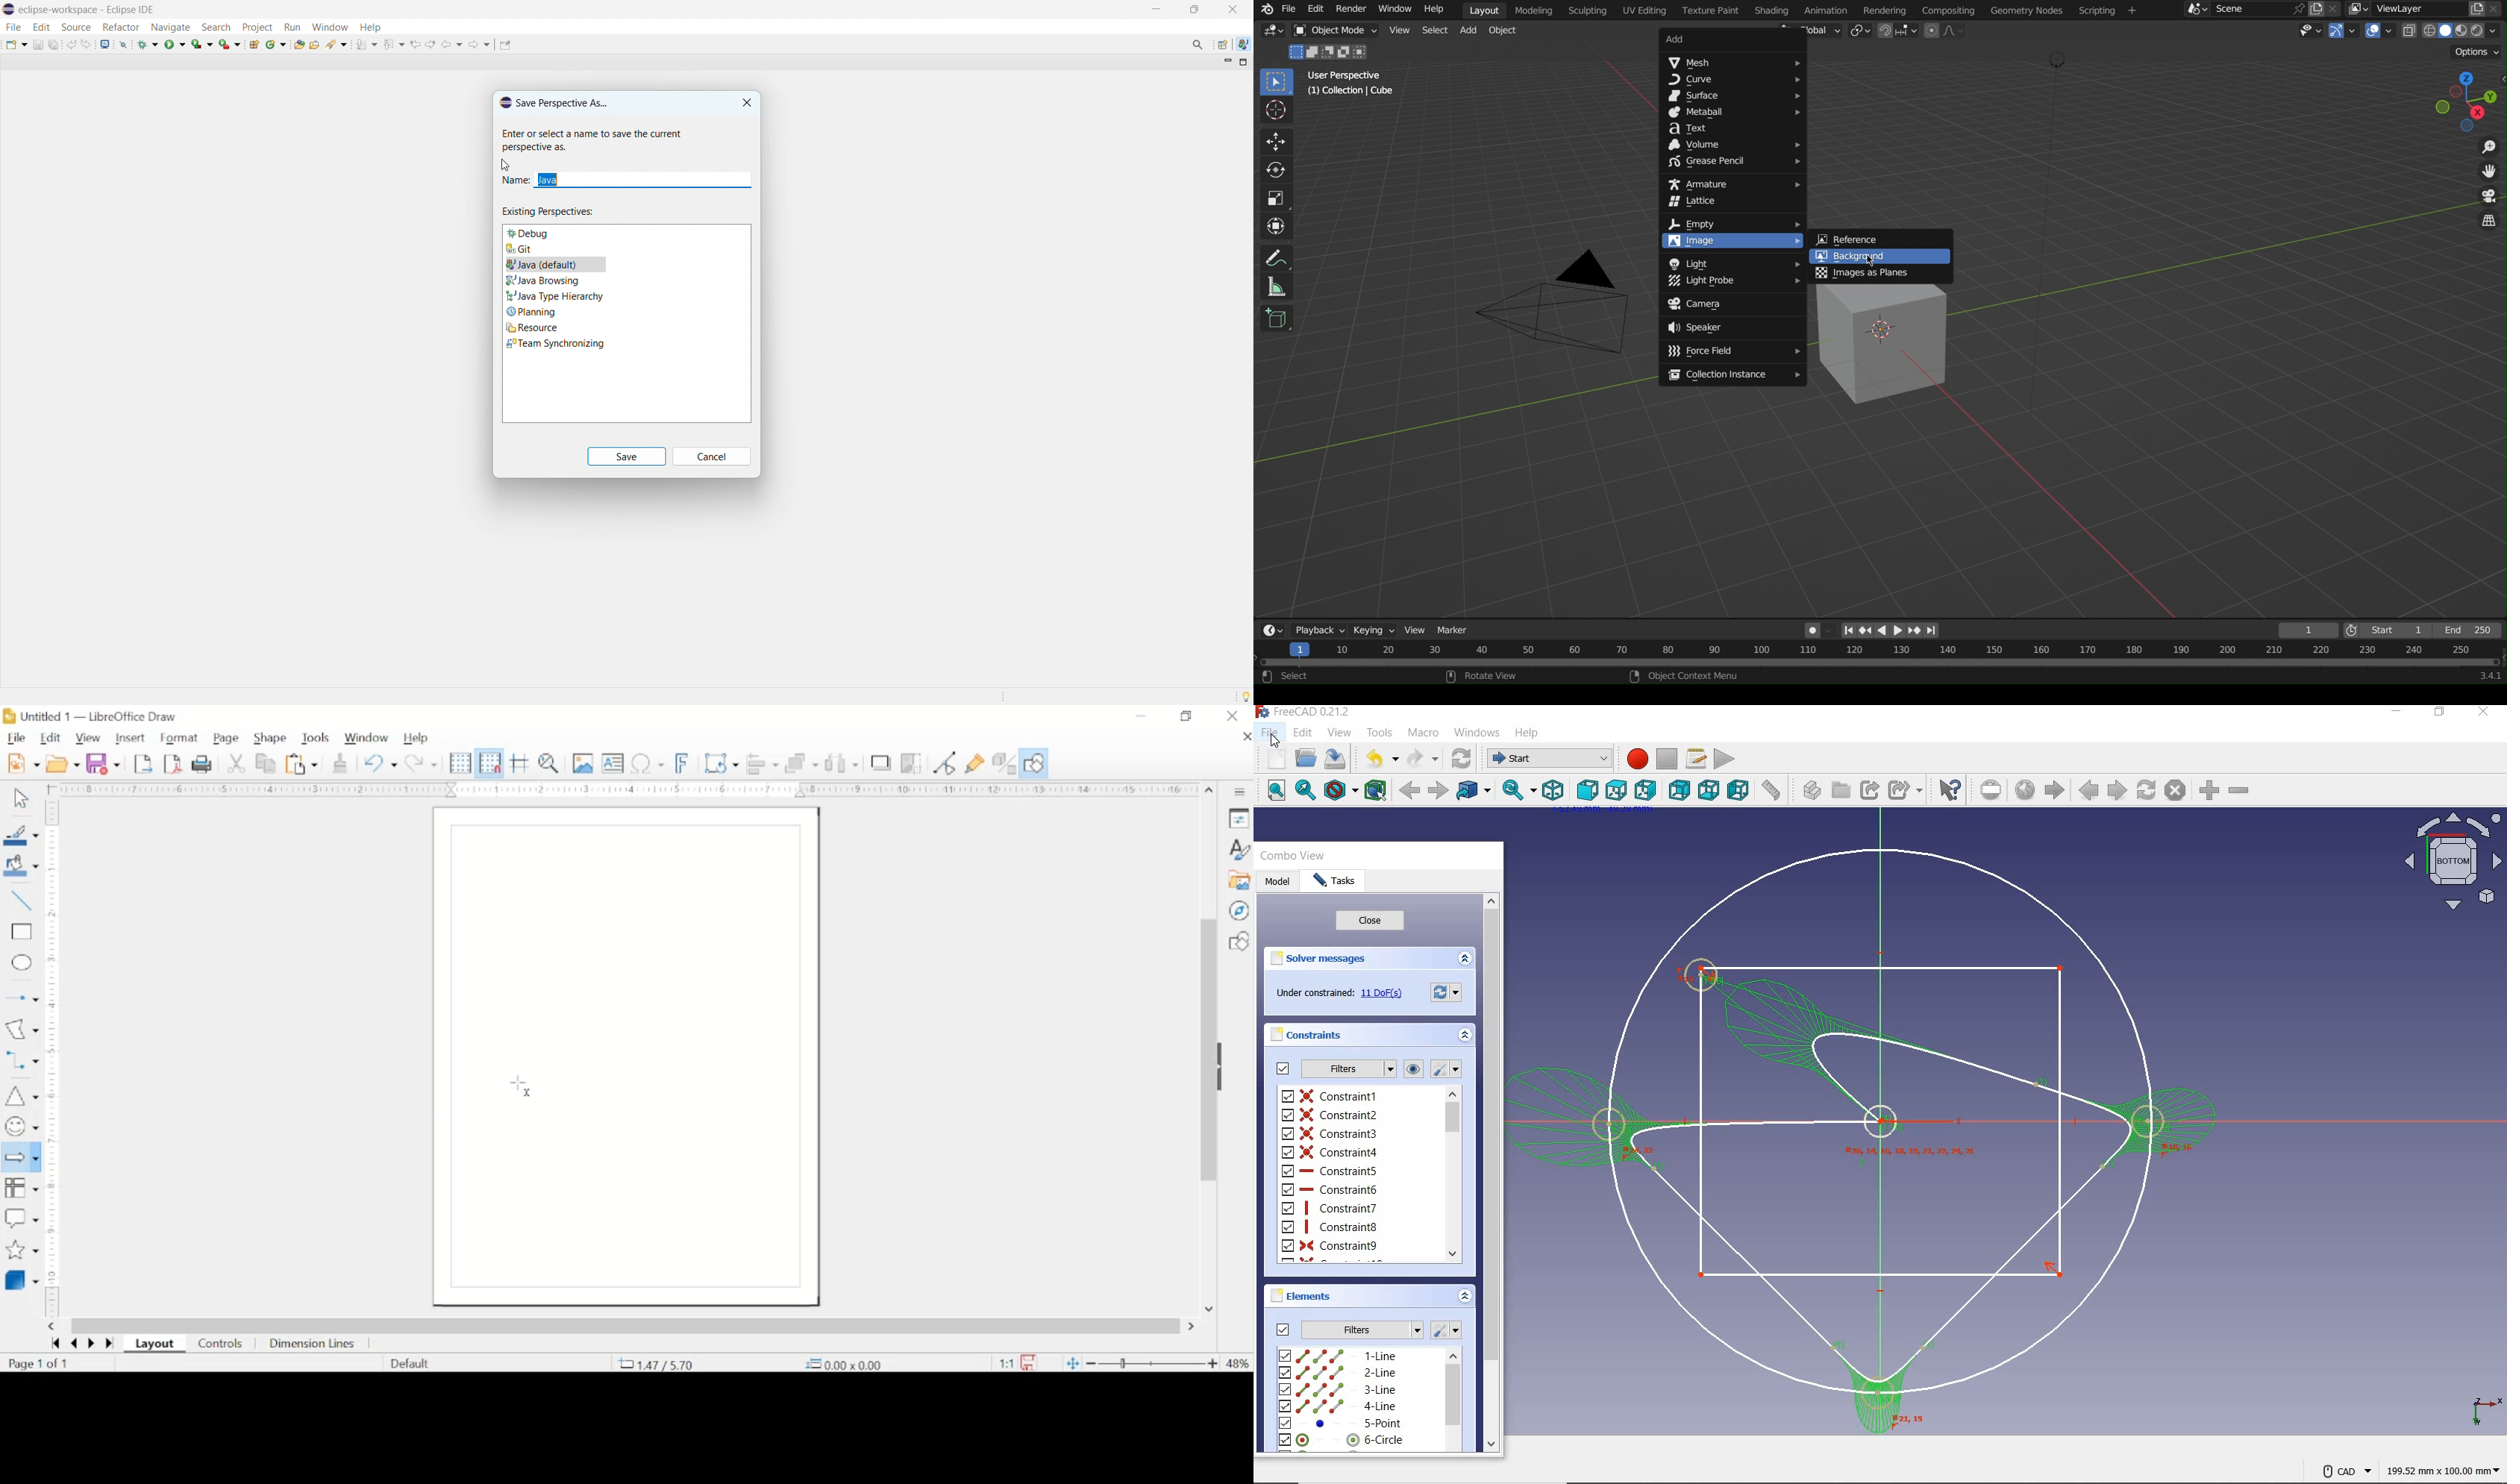 This screenshot has height=1484, width=2520. I want to click on constraint9, so click(1330, 1246).